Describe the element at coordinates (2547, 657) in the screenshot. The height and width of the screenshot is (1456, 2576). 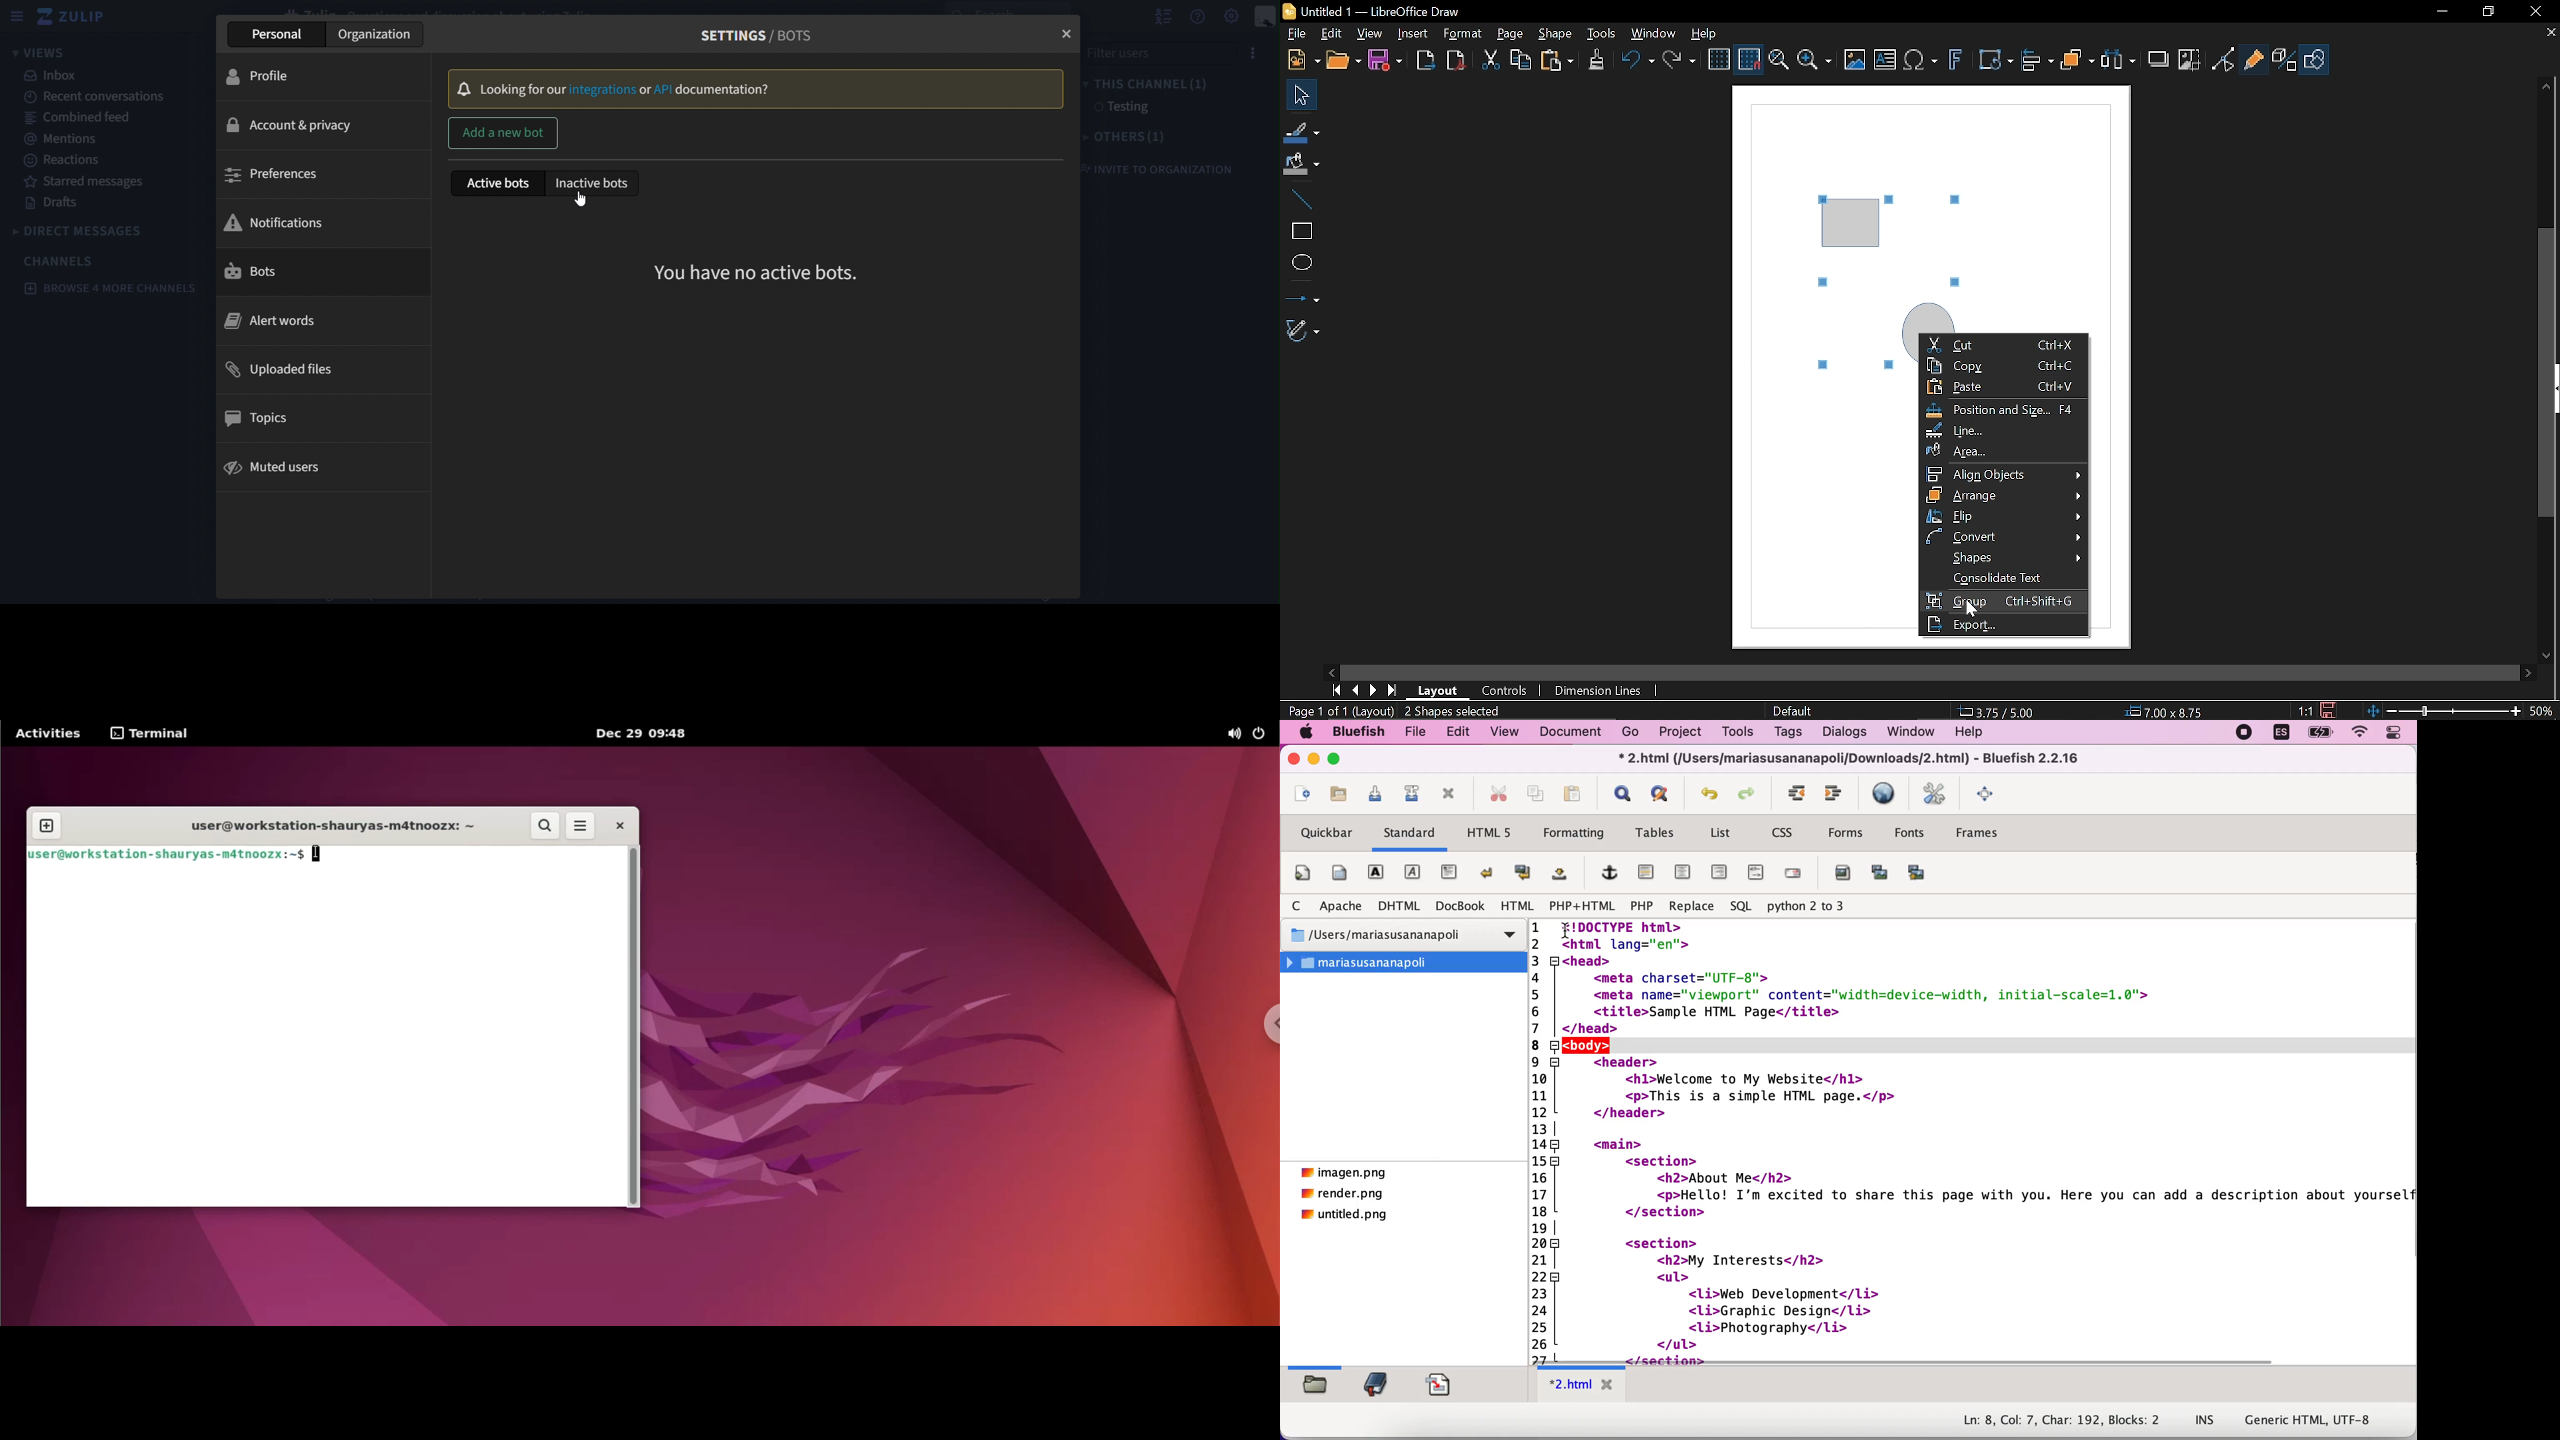
I see `Move down` at that location.